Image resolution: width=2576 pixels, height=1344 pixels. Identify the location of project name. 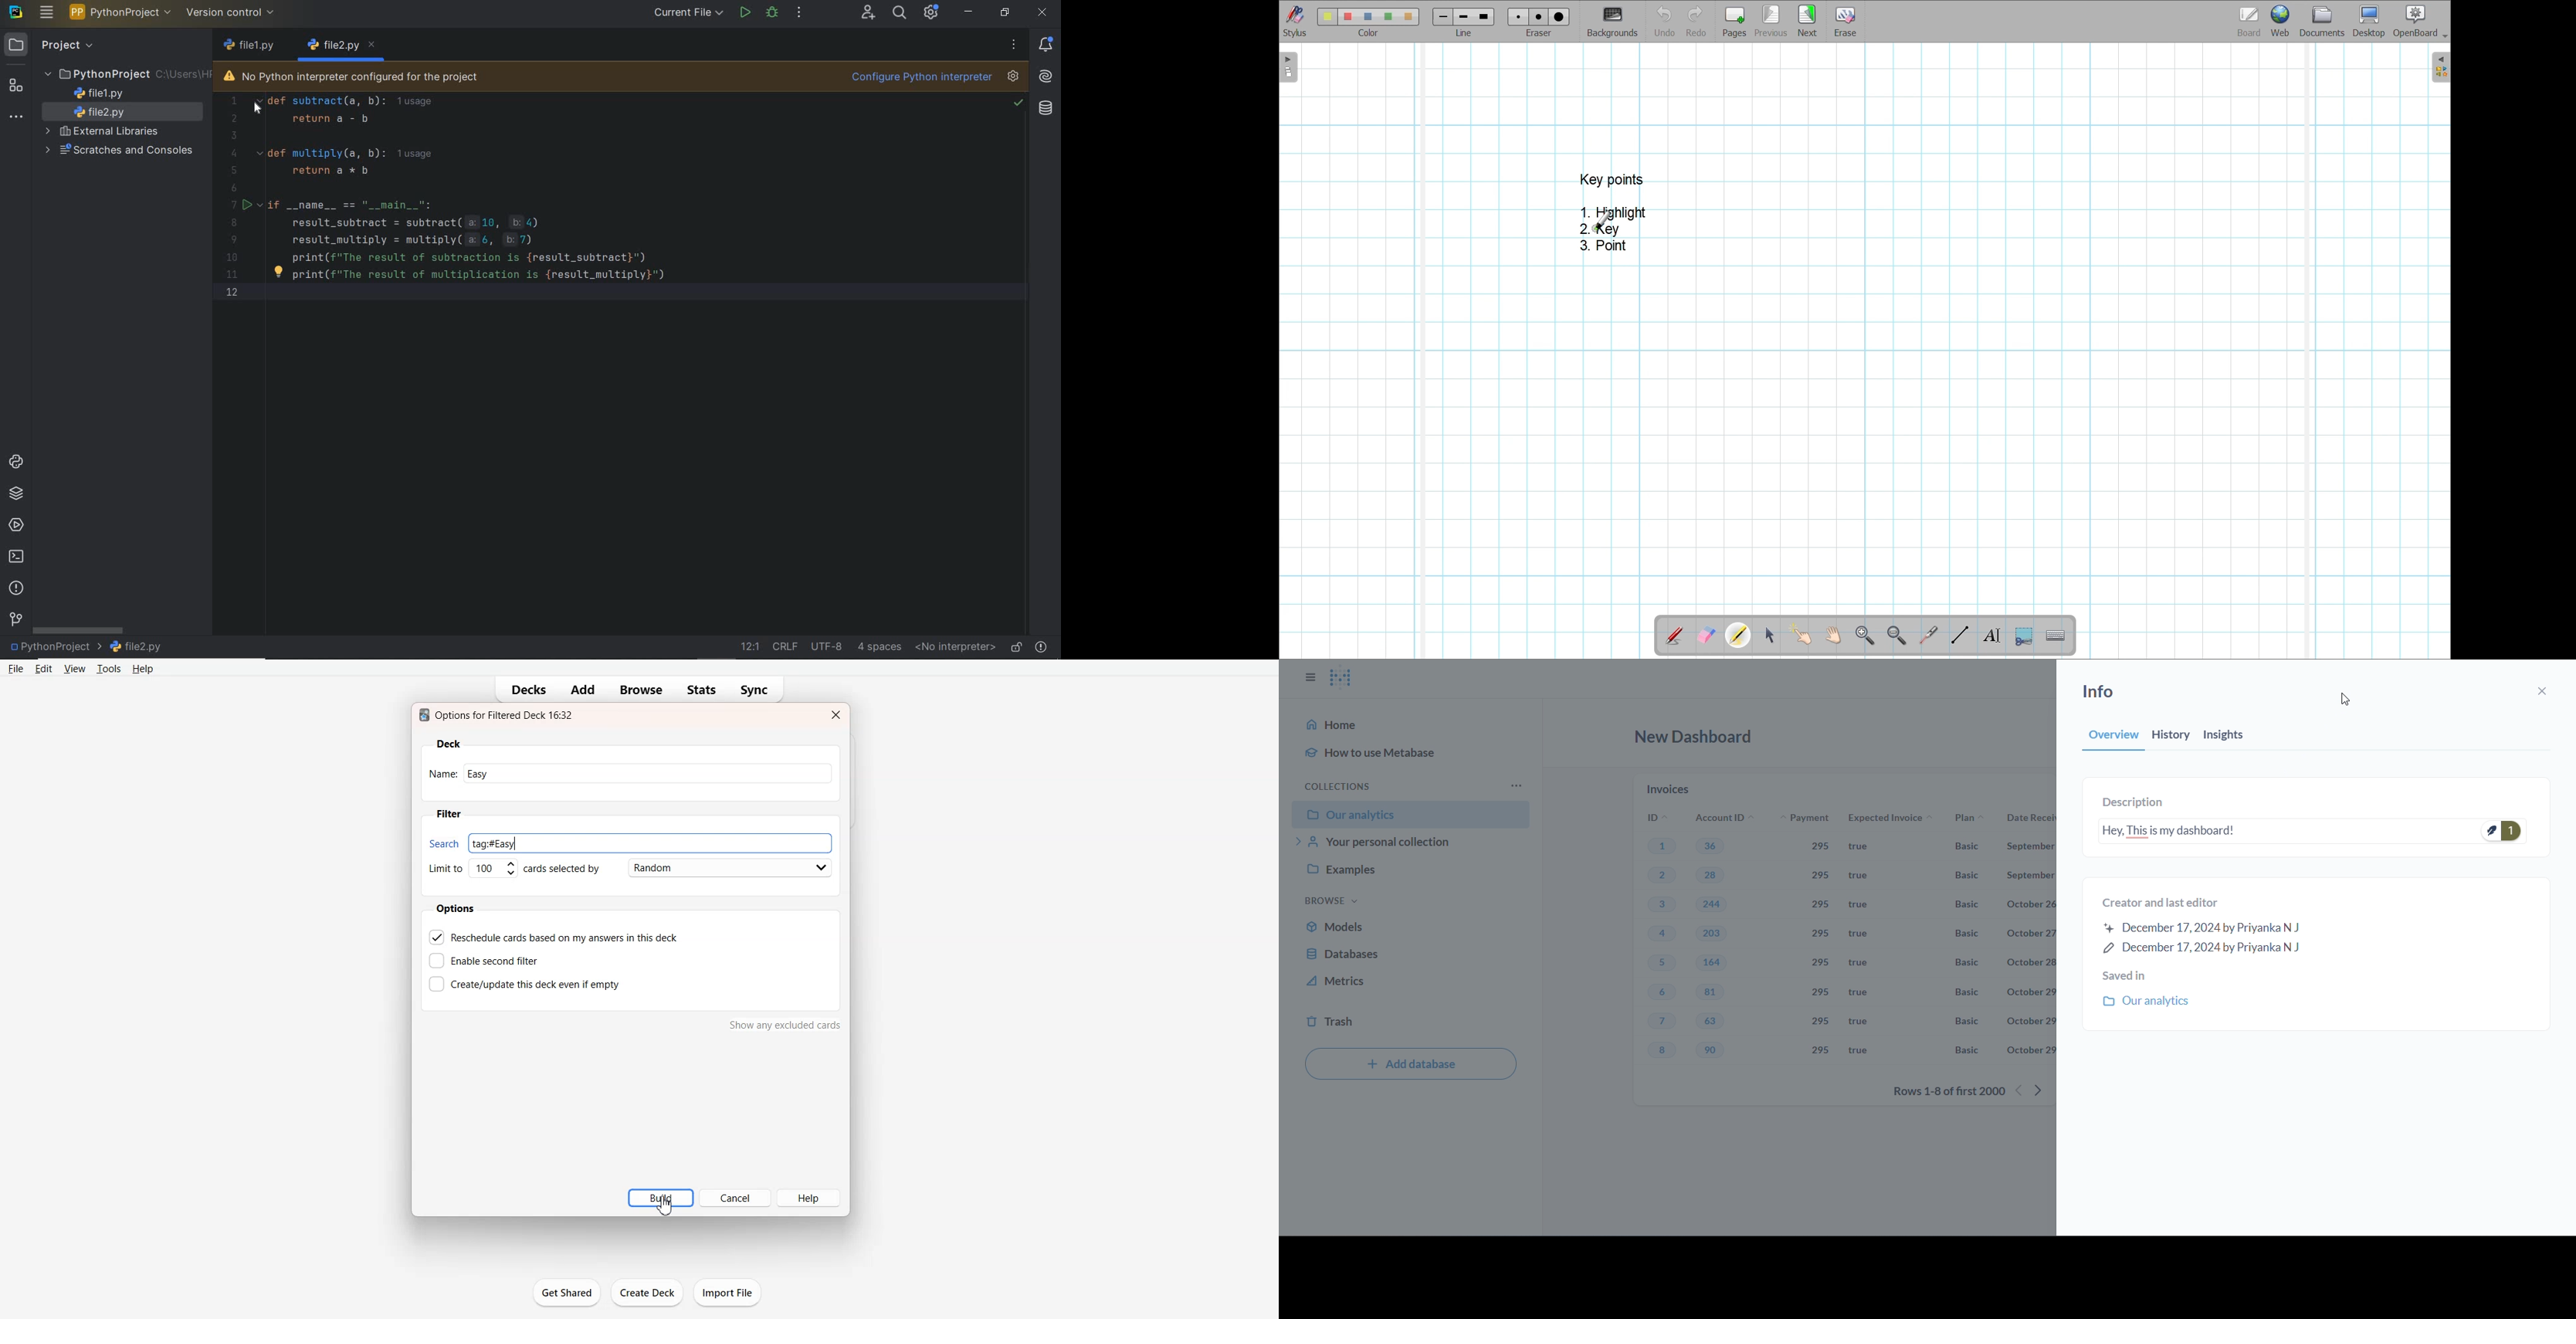
(122, 12).